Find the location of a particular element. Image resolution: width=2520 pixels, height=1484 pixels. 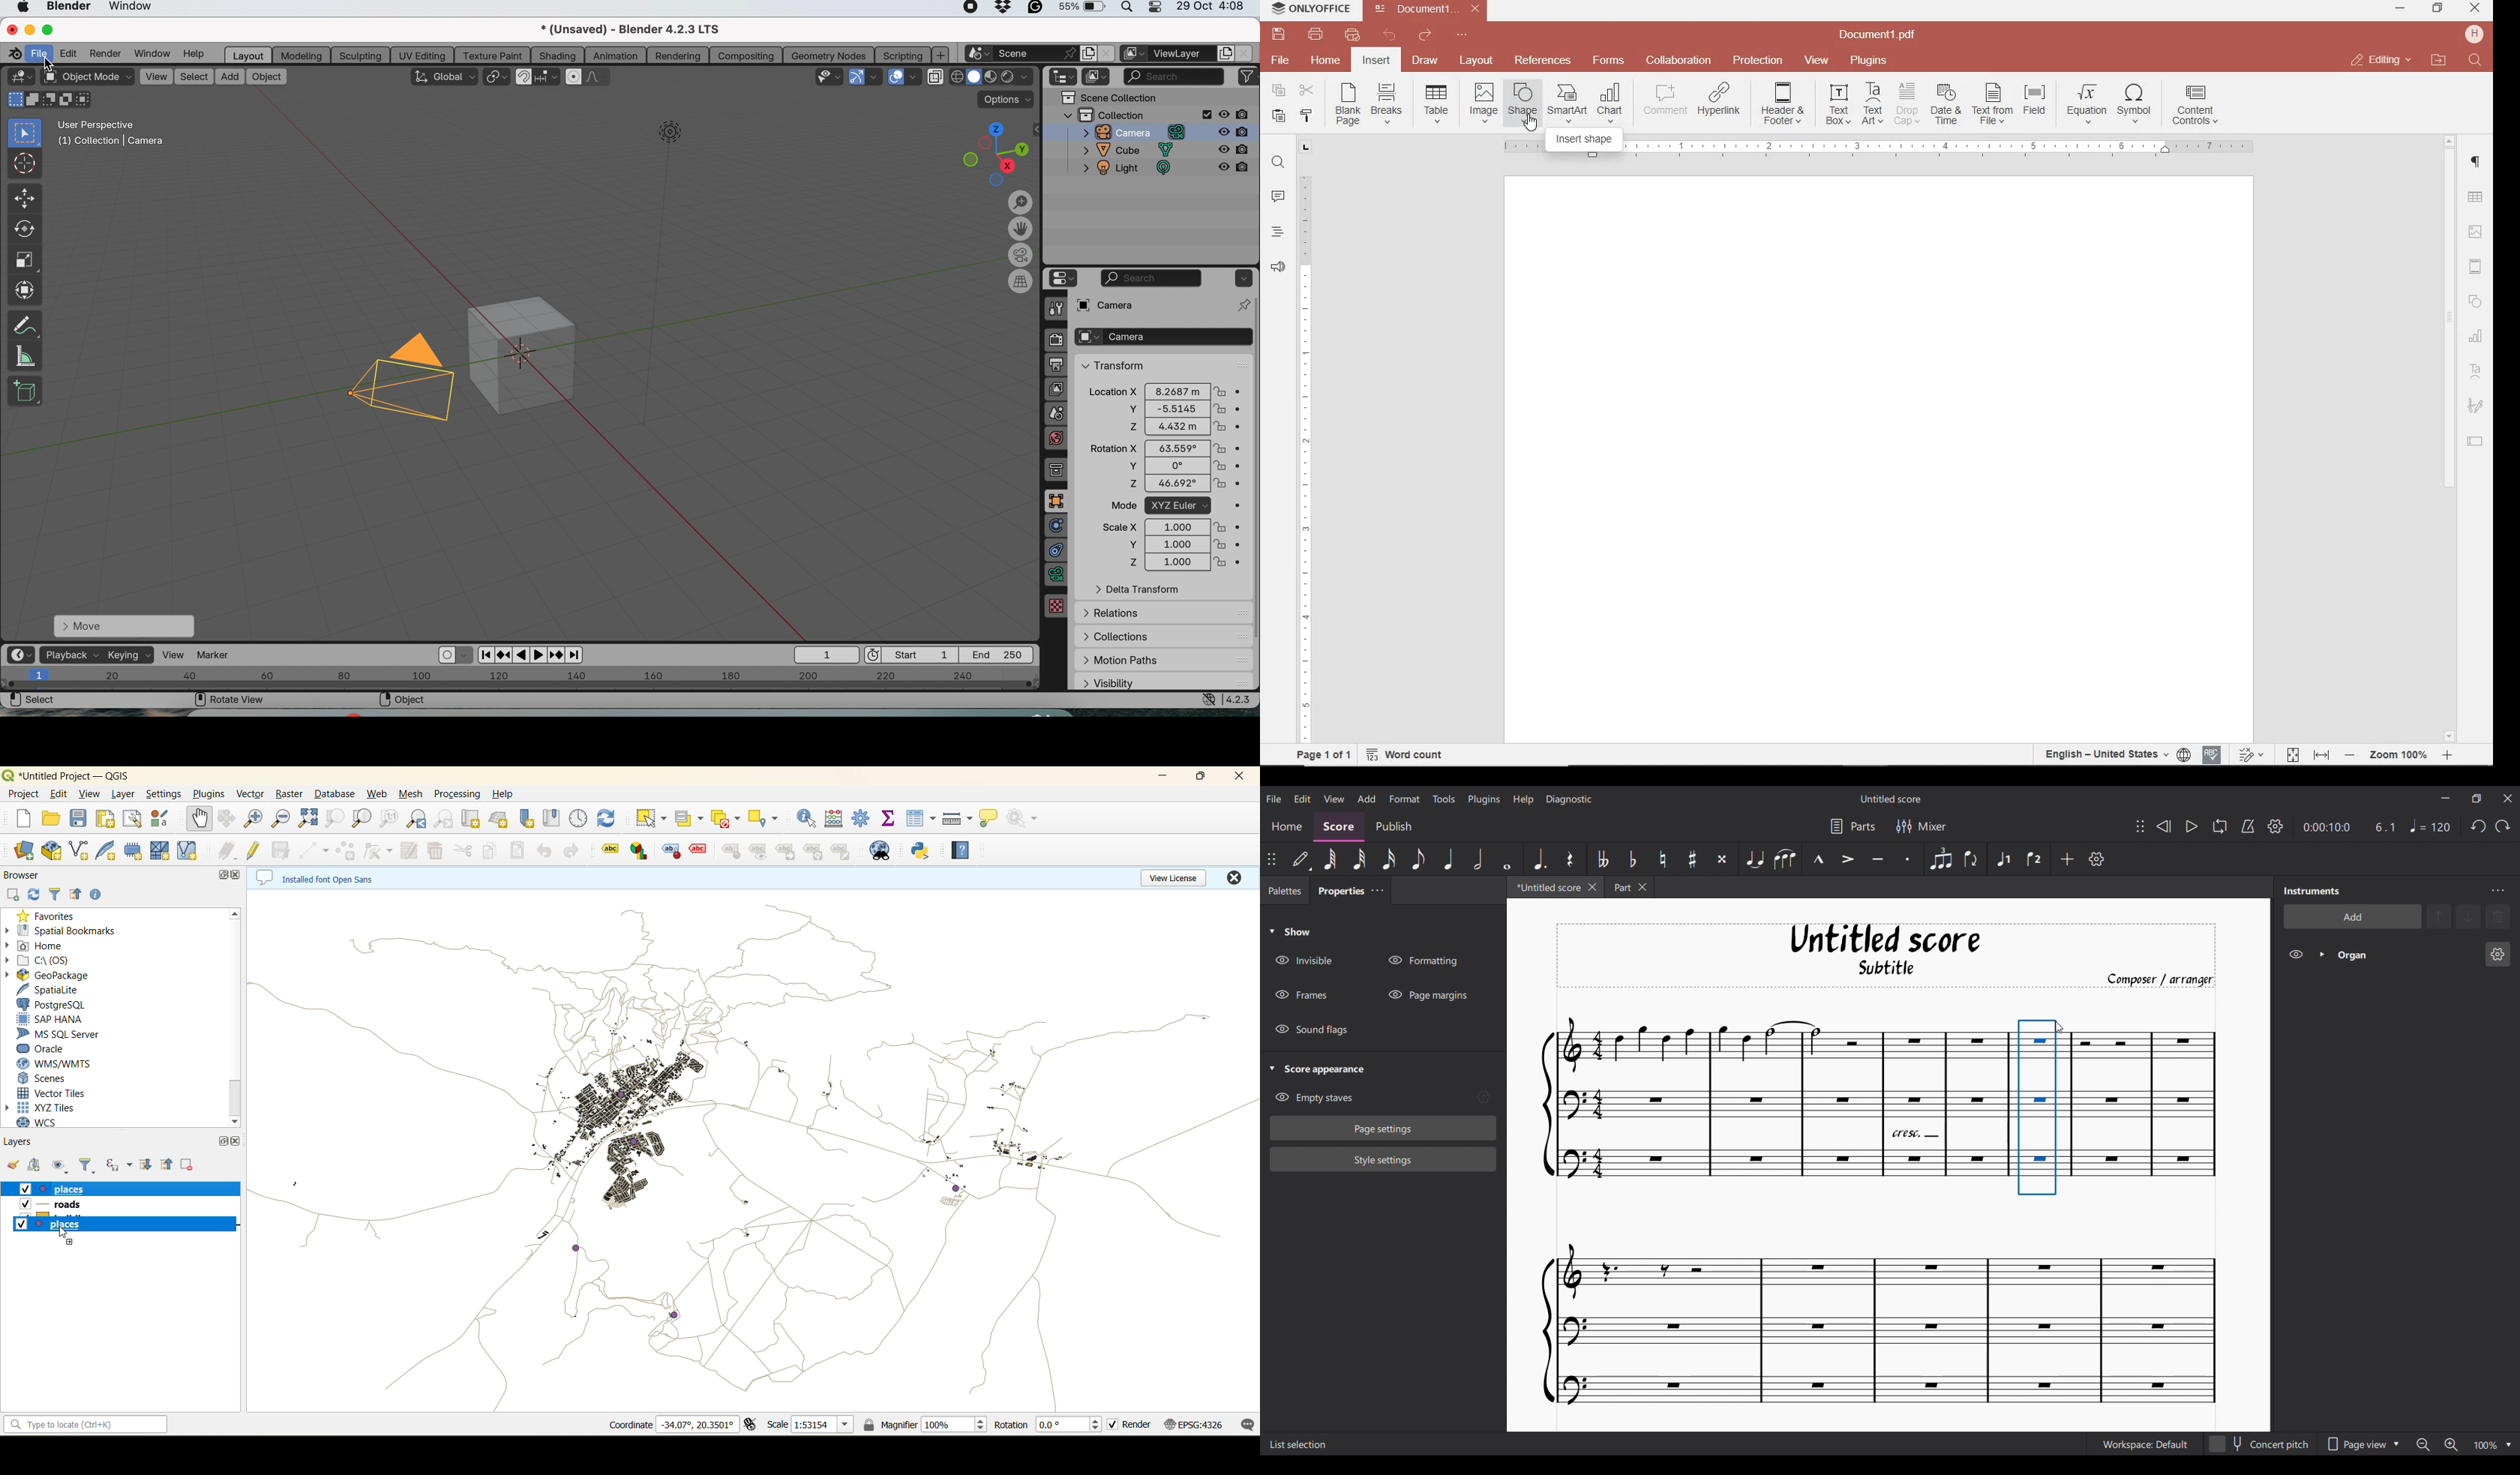

playback options is located at coordinates (534, 656).